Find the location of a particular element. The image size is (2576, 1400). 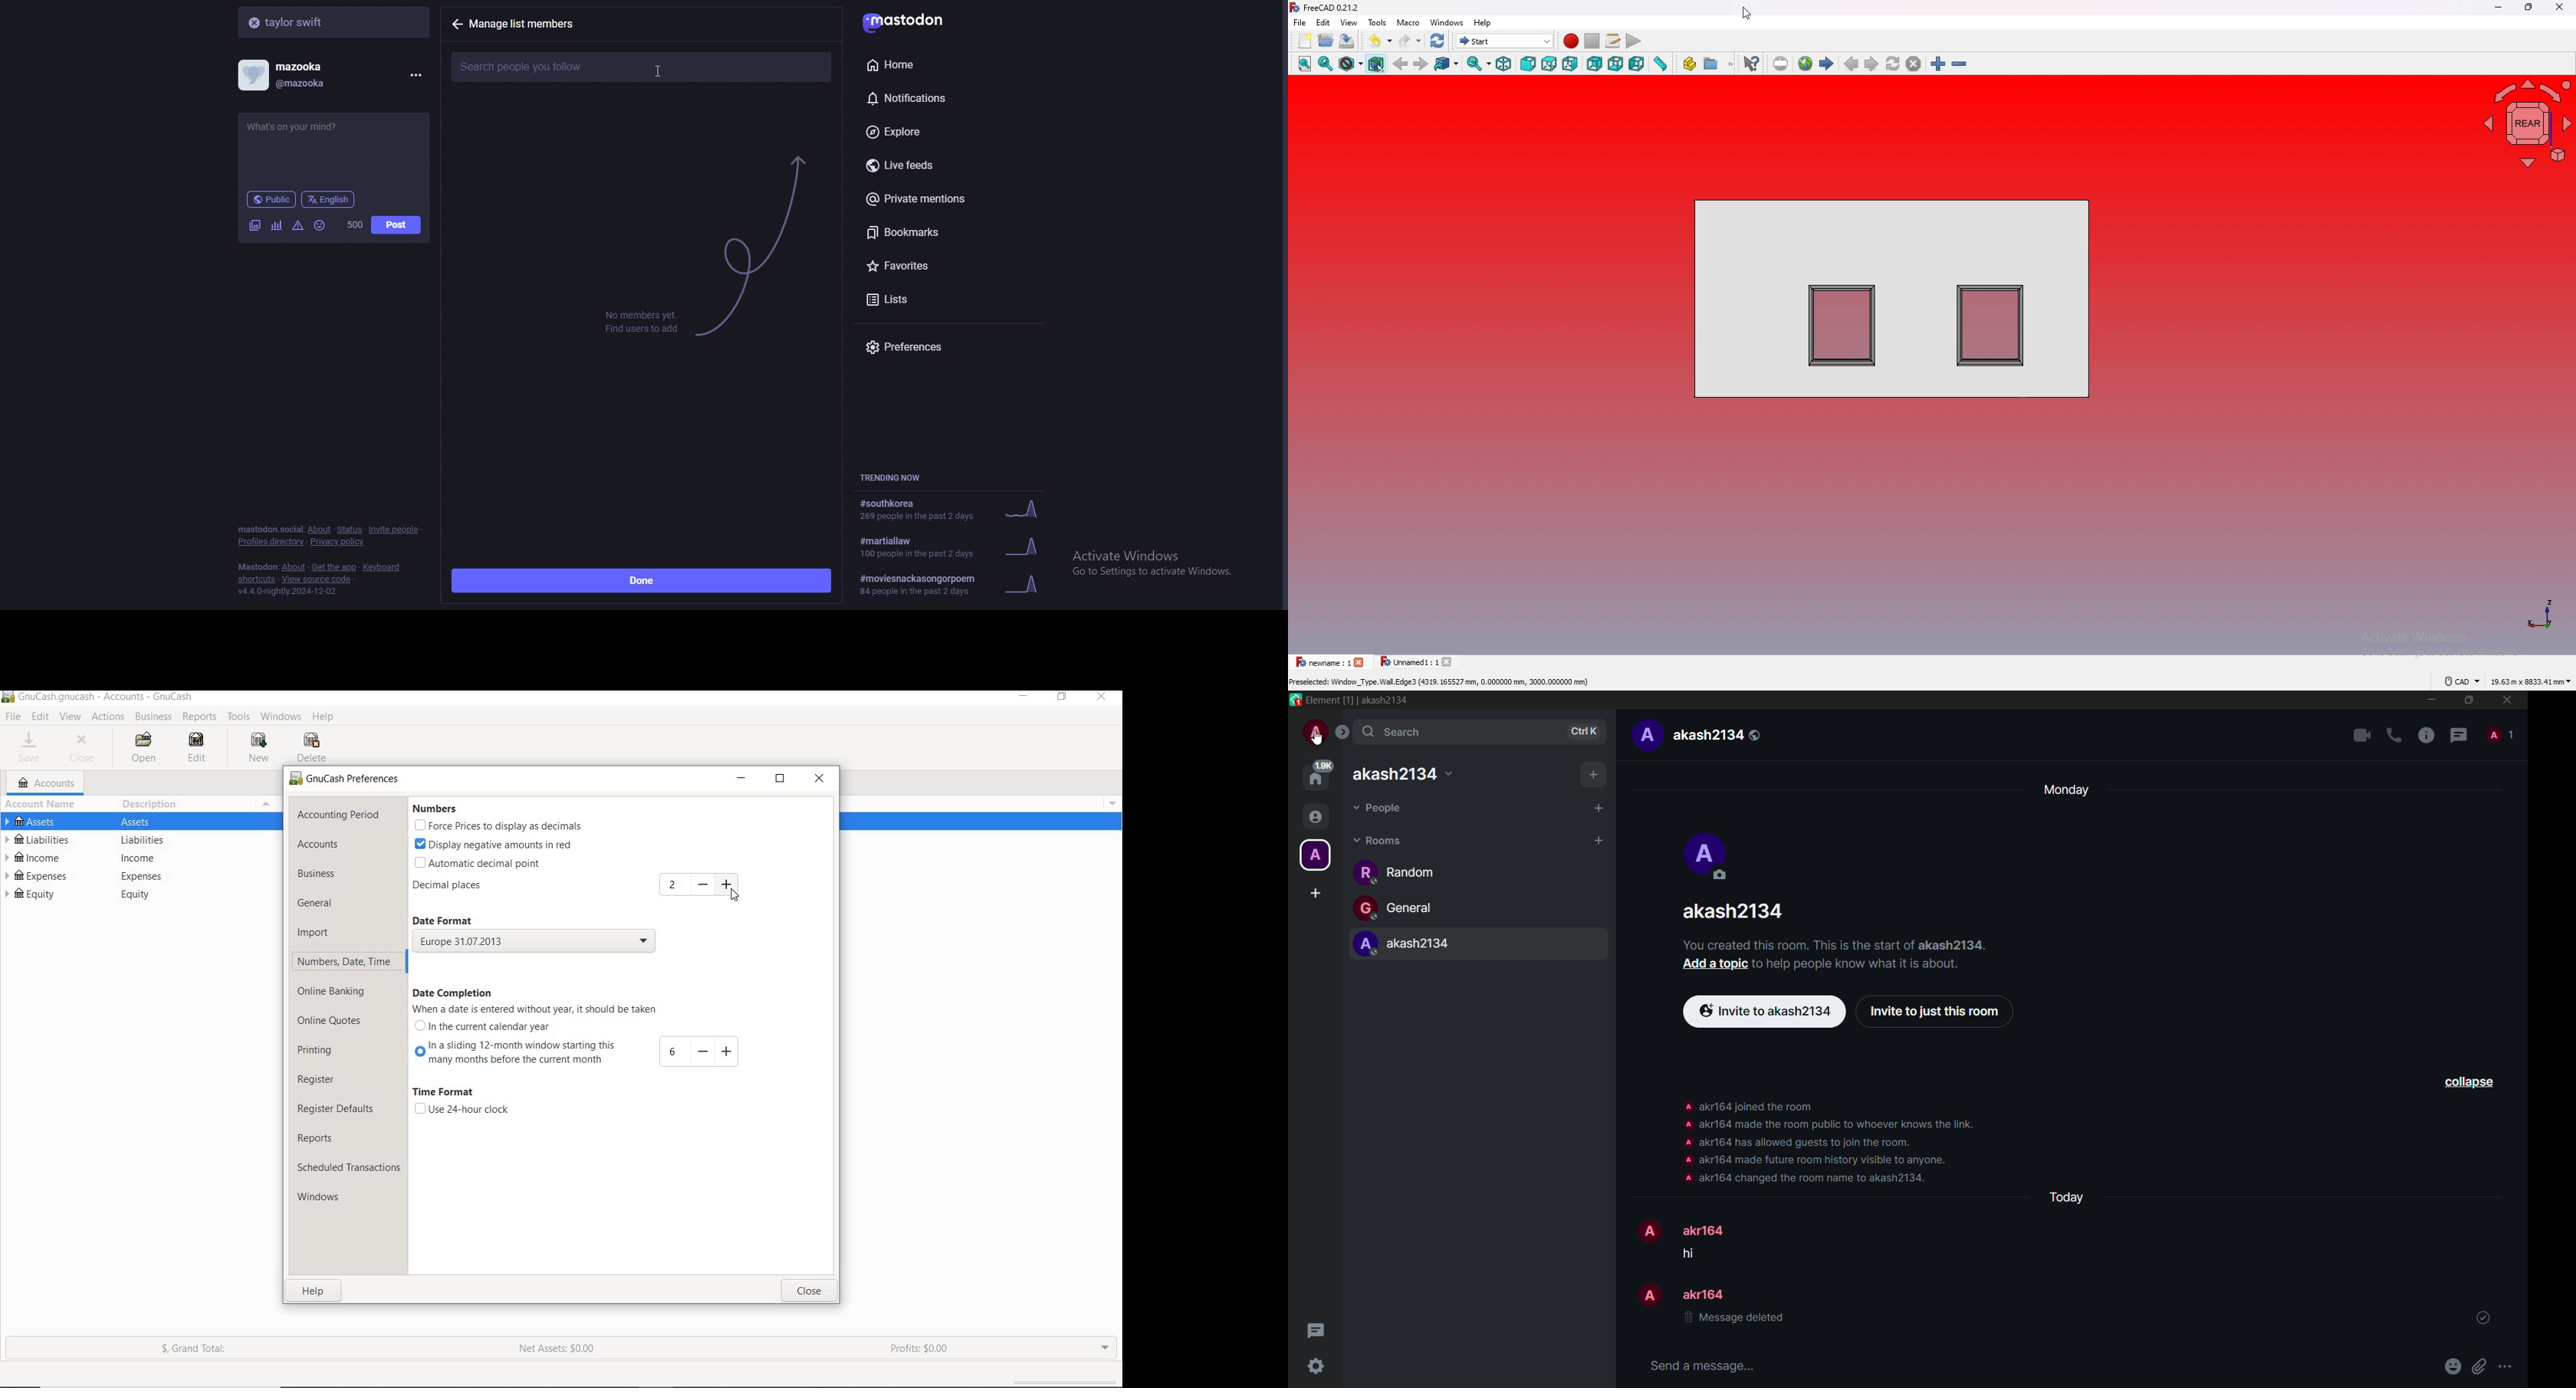

expand is located at coordinates (1343, 733).